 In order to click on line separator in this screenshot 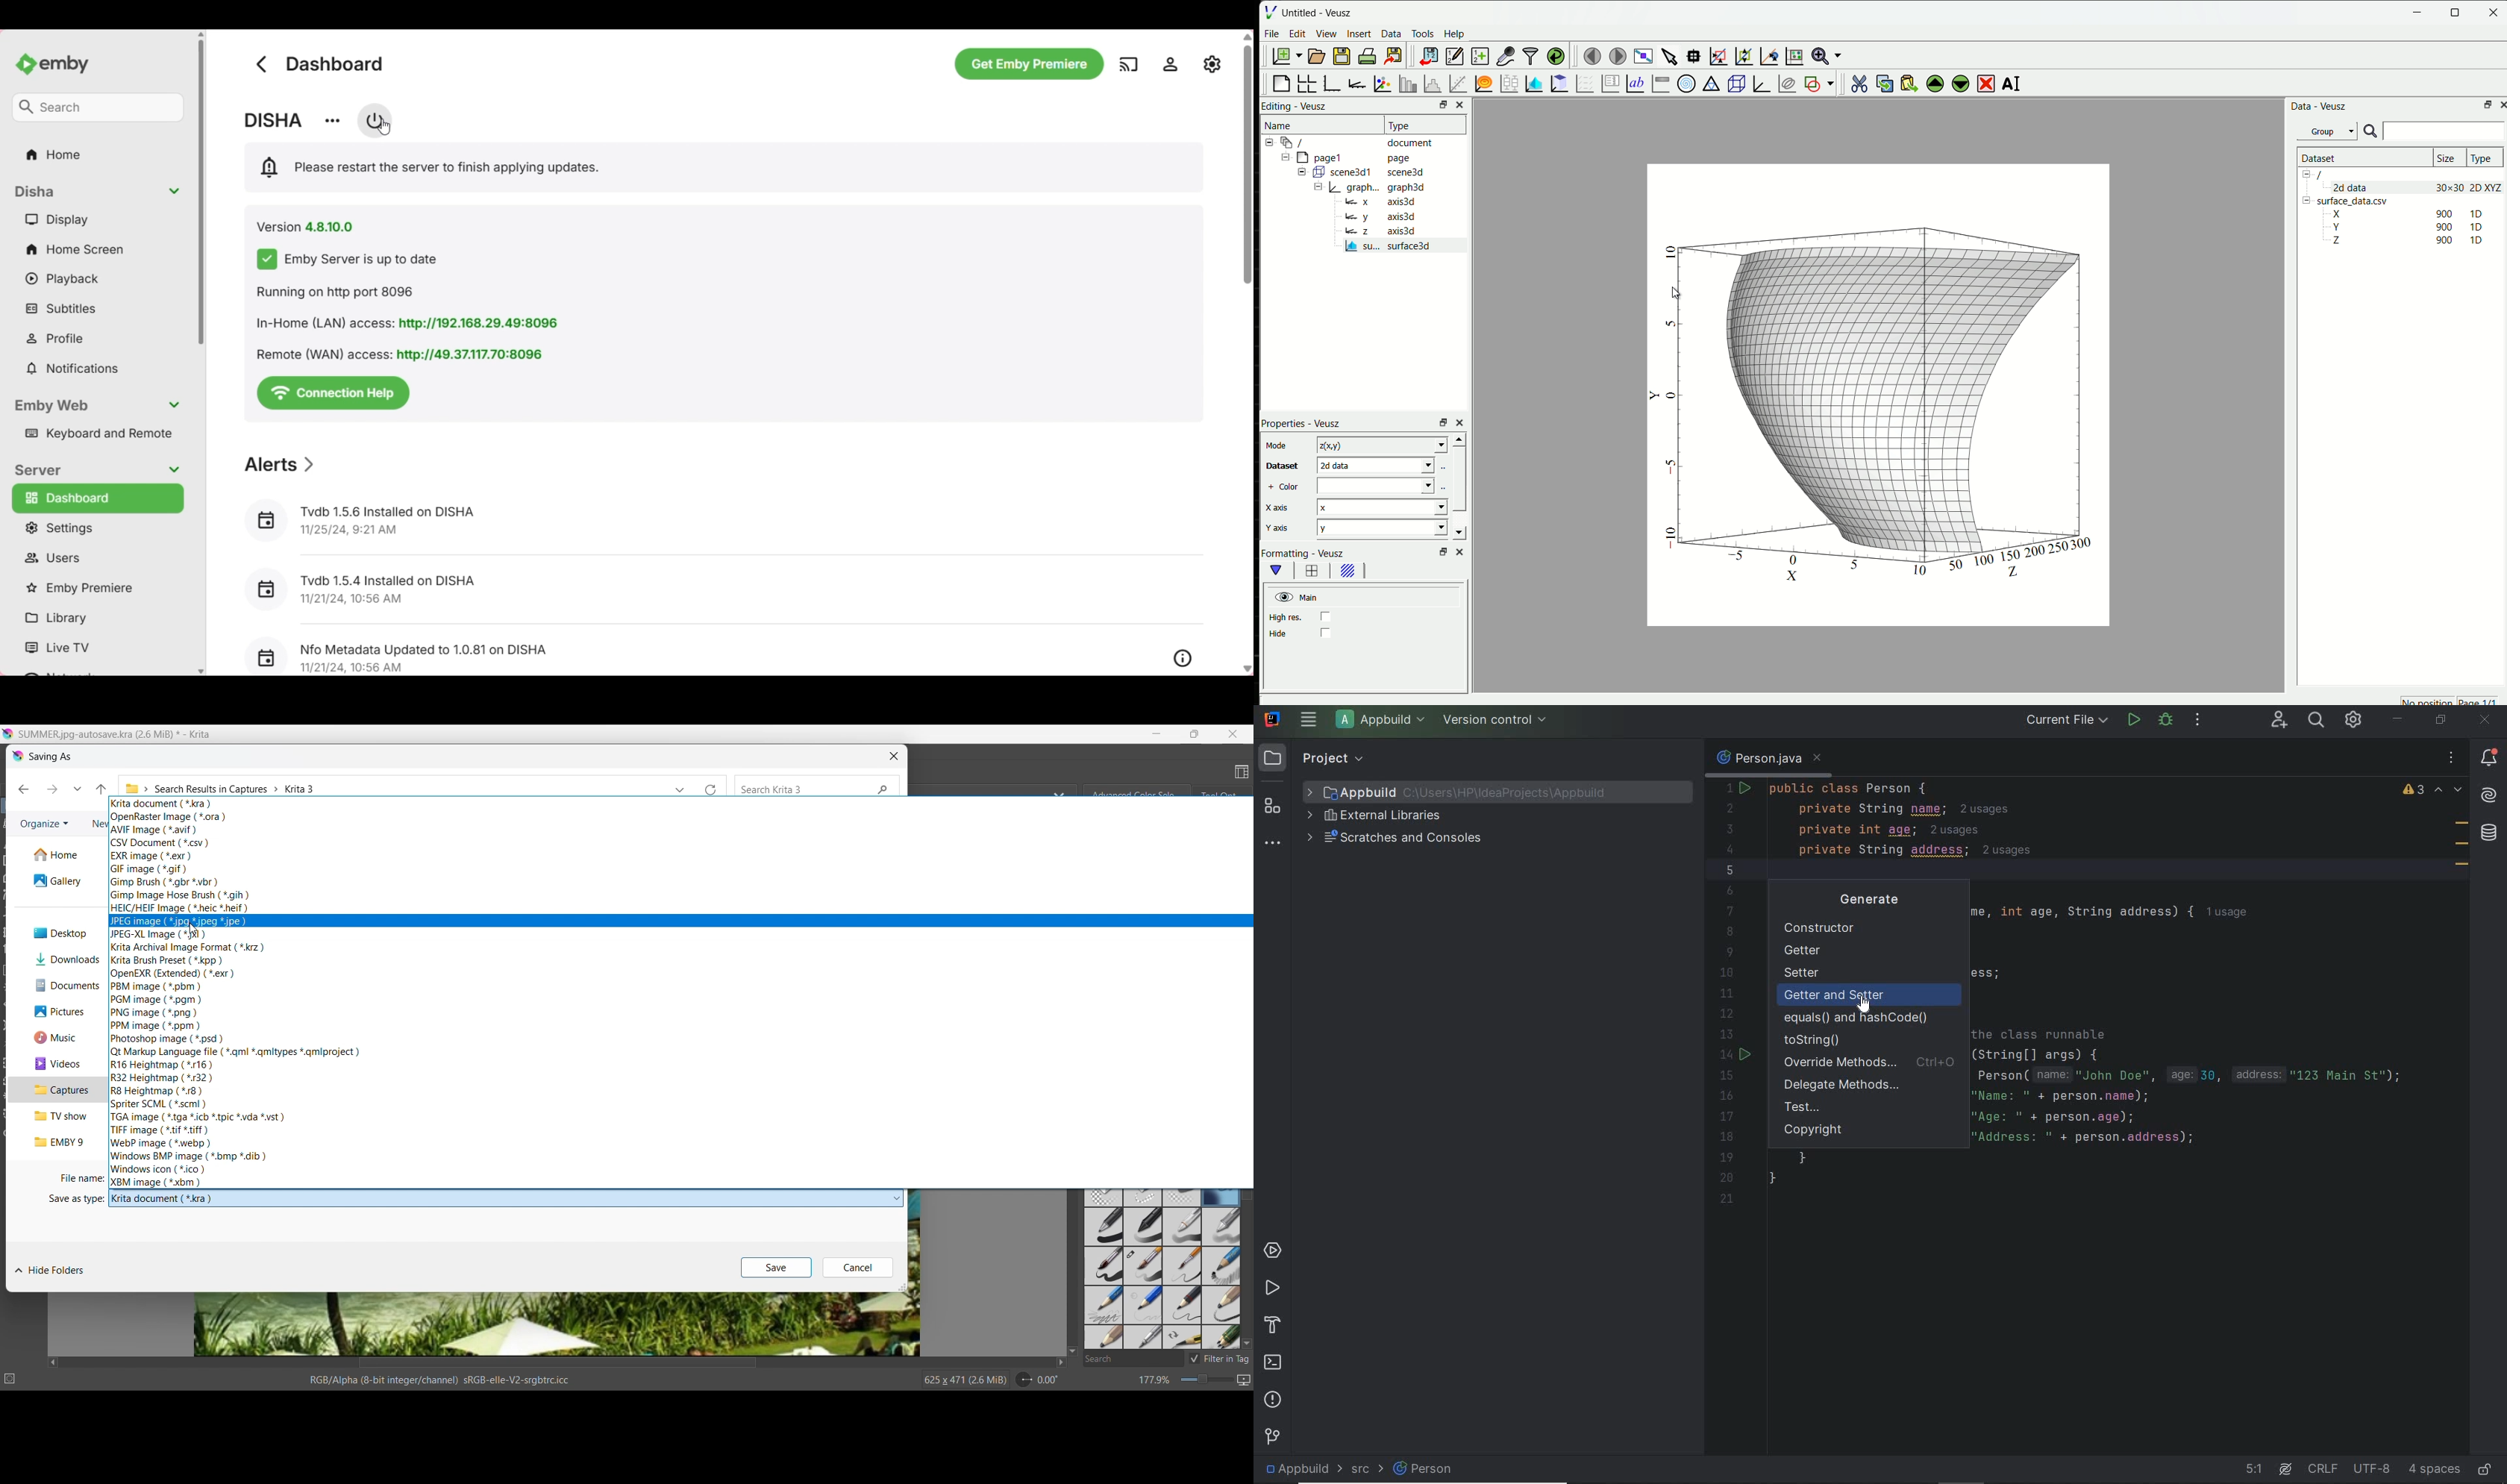, I will do `click(2323, 1470)`.